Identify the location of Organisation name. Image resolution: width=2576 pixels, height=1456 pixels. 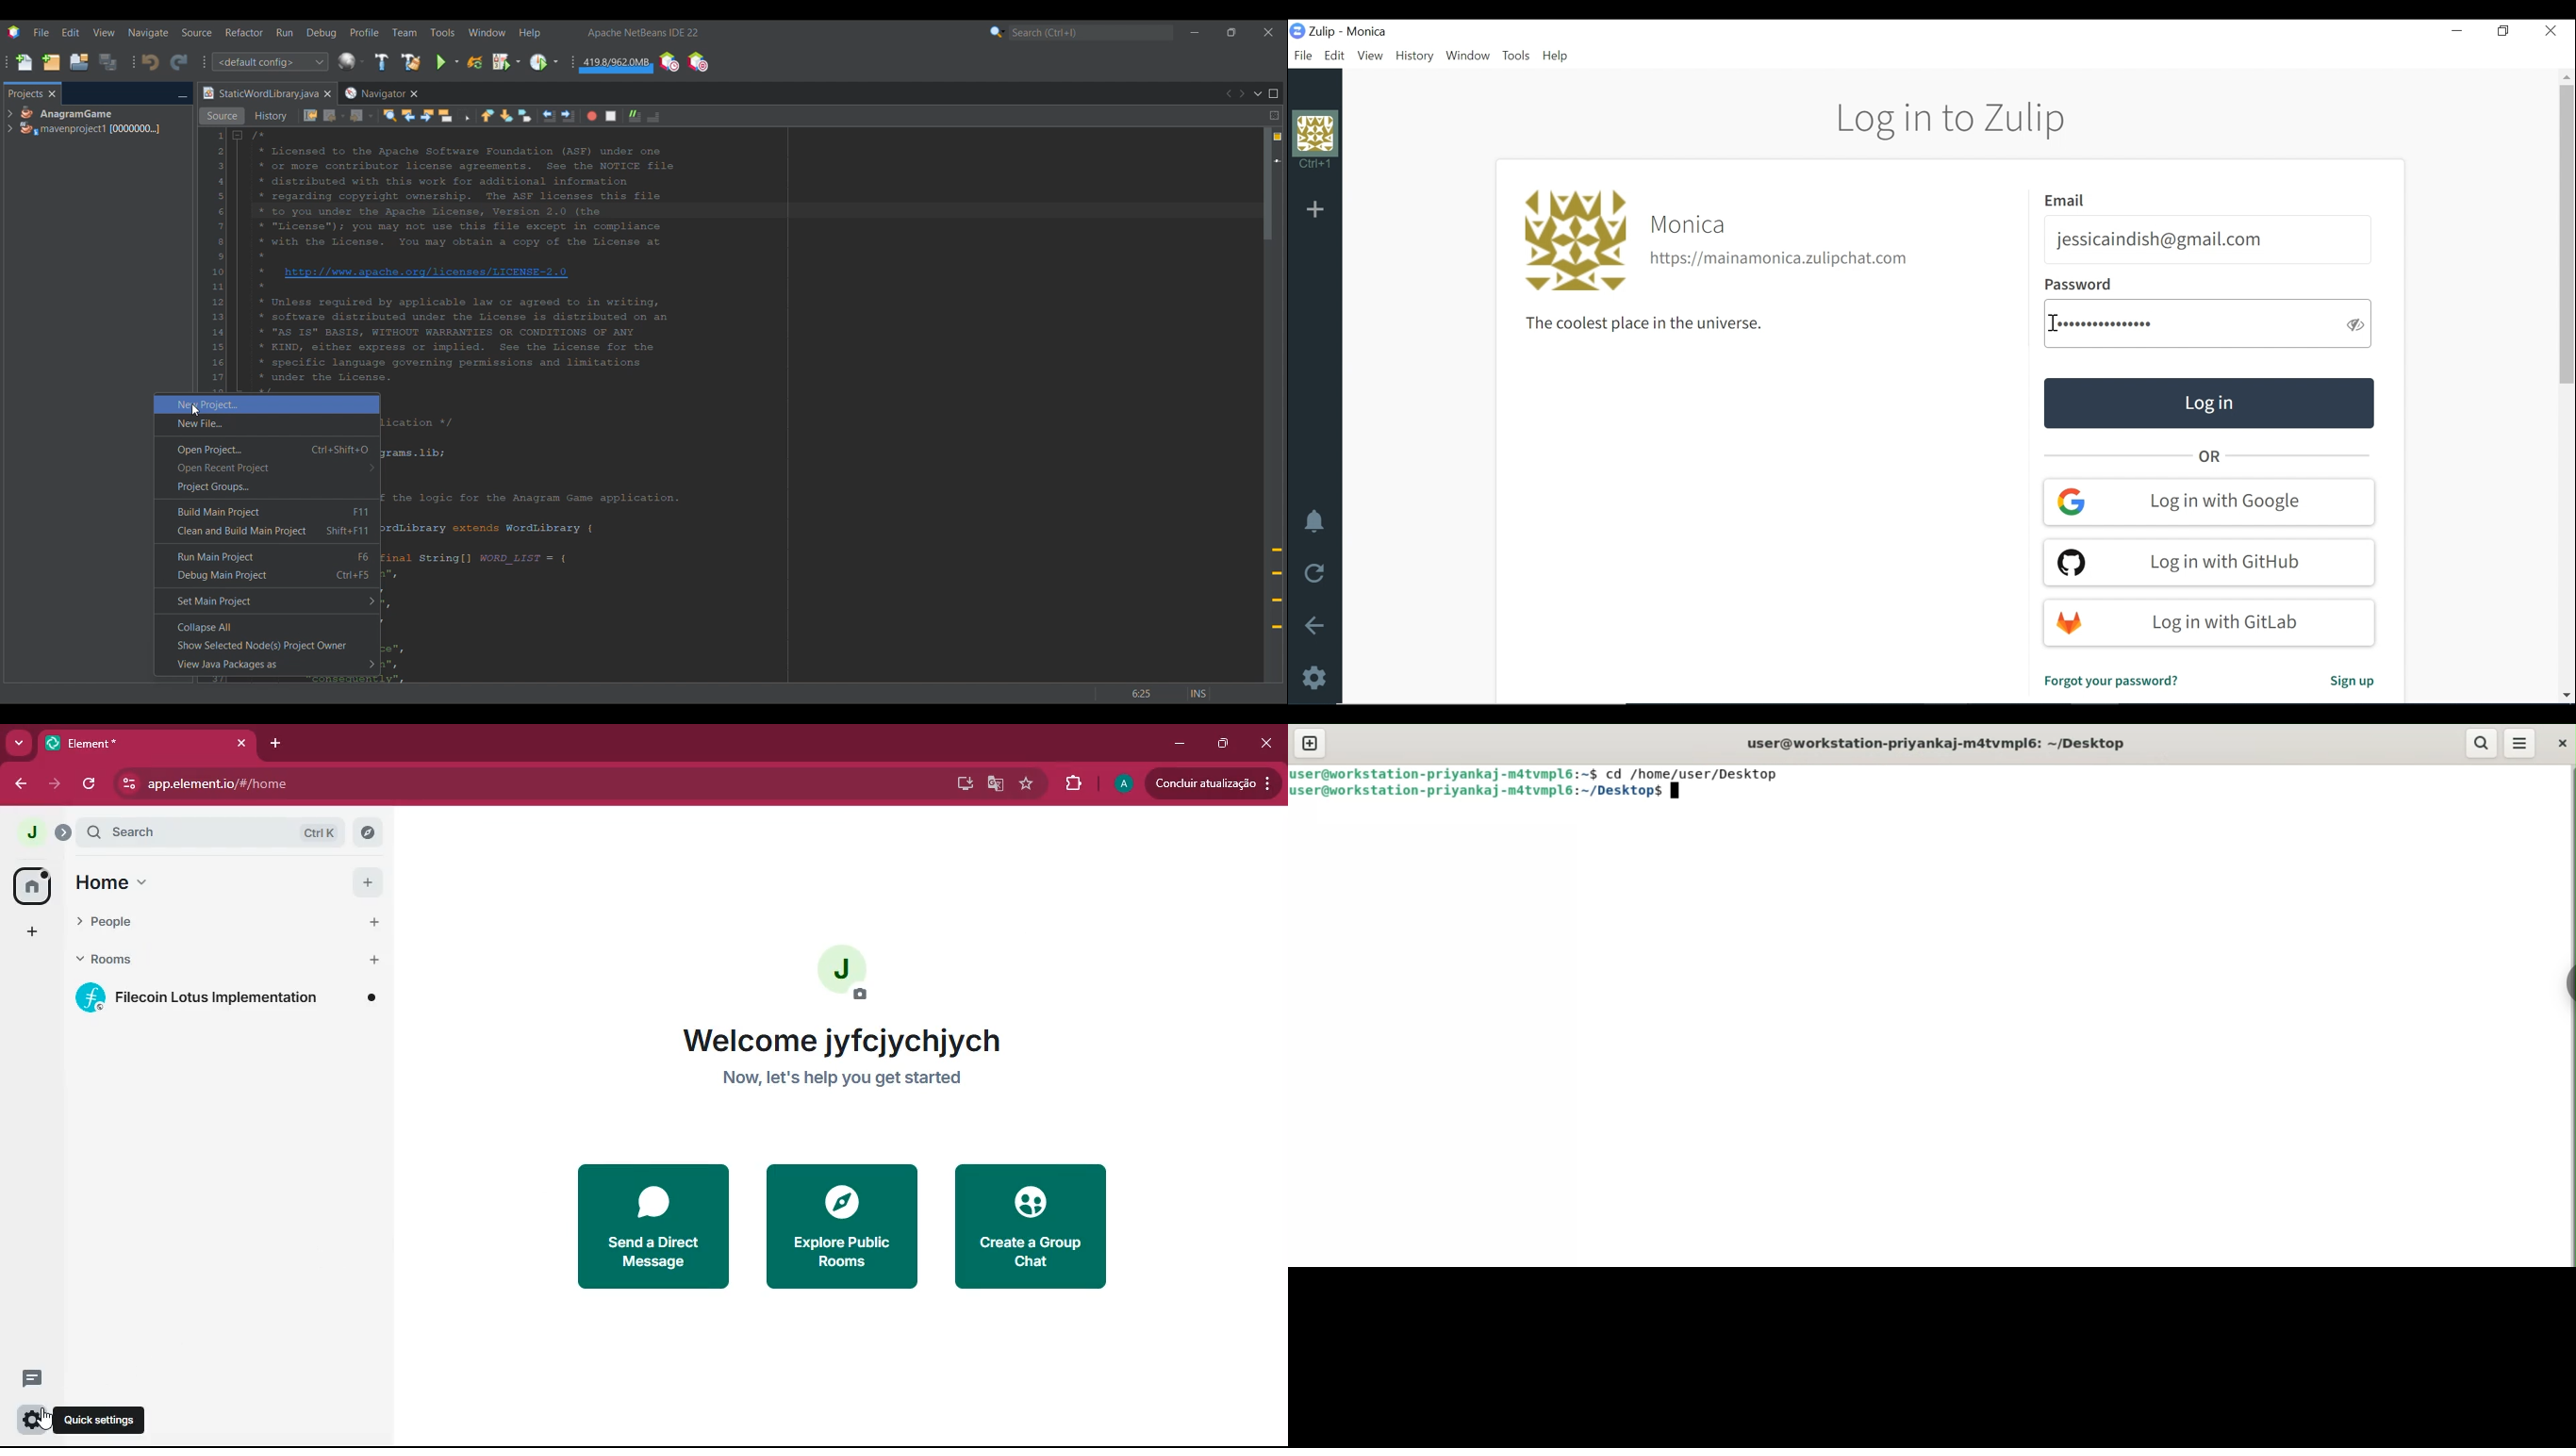
(1691, 225).